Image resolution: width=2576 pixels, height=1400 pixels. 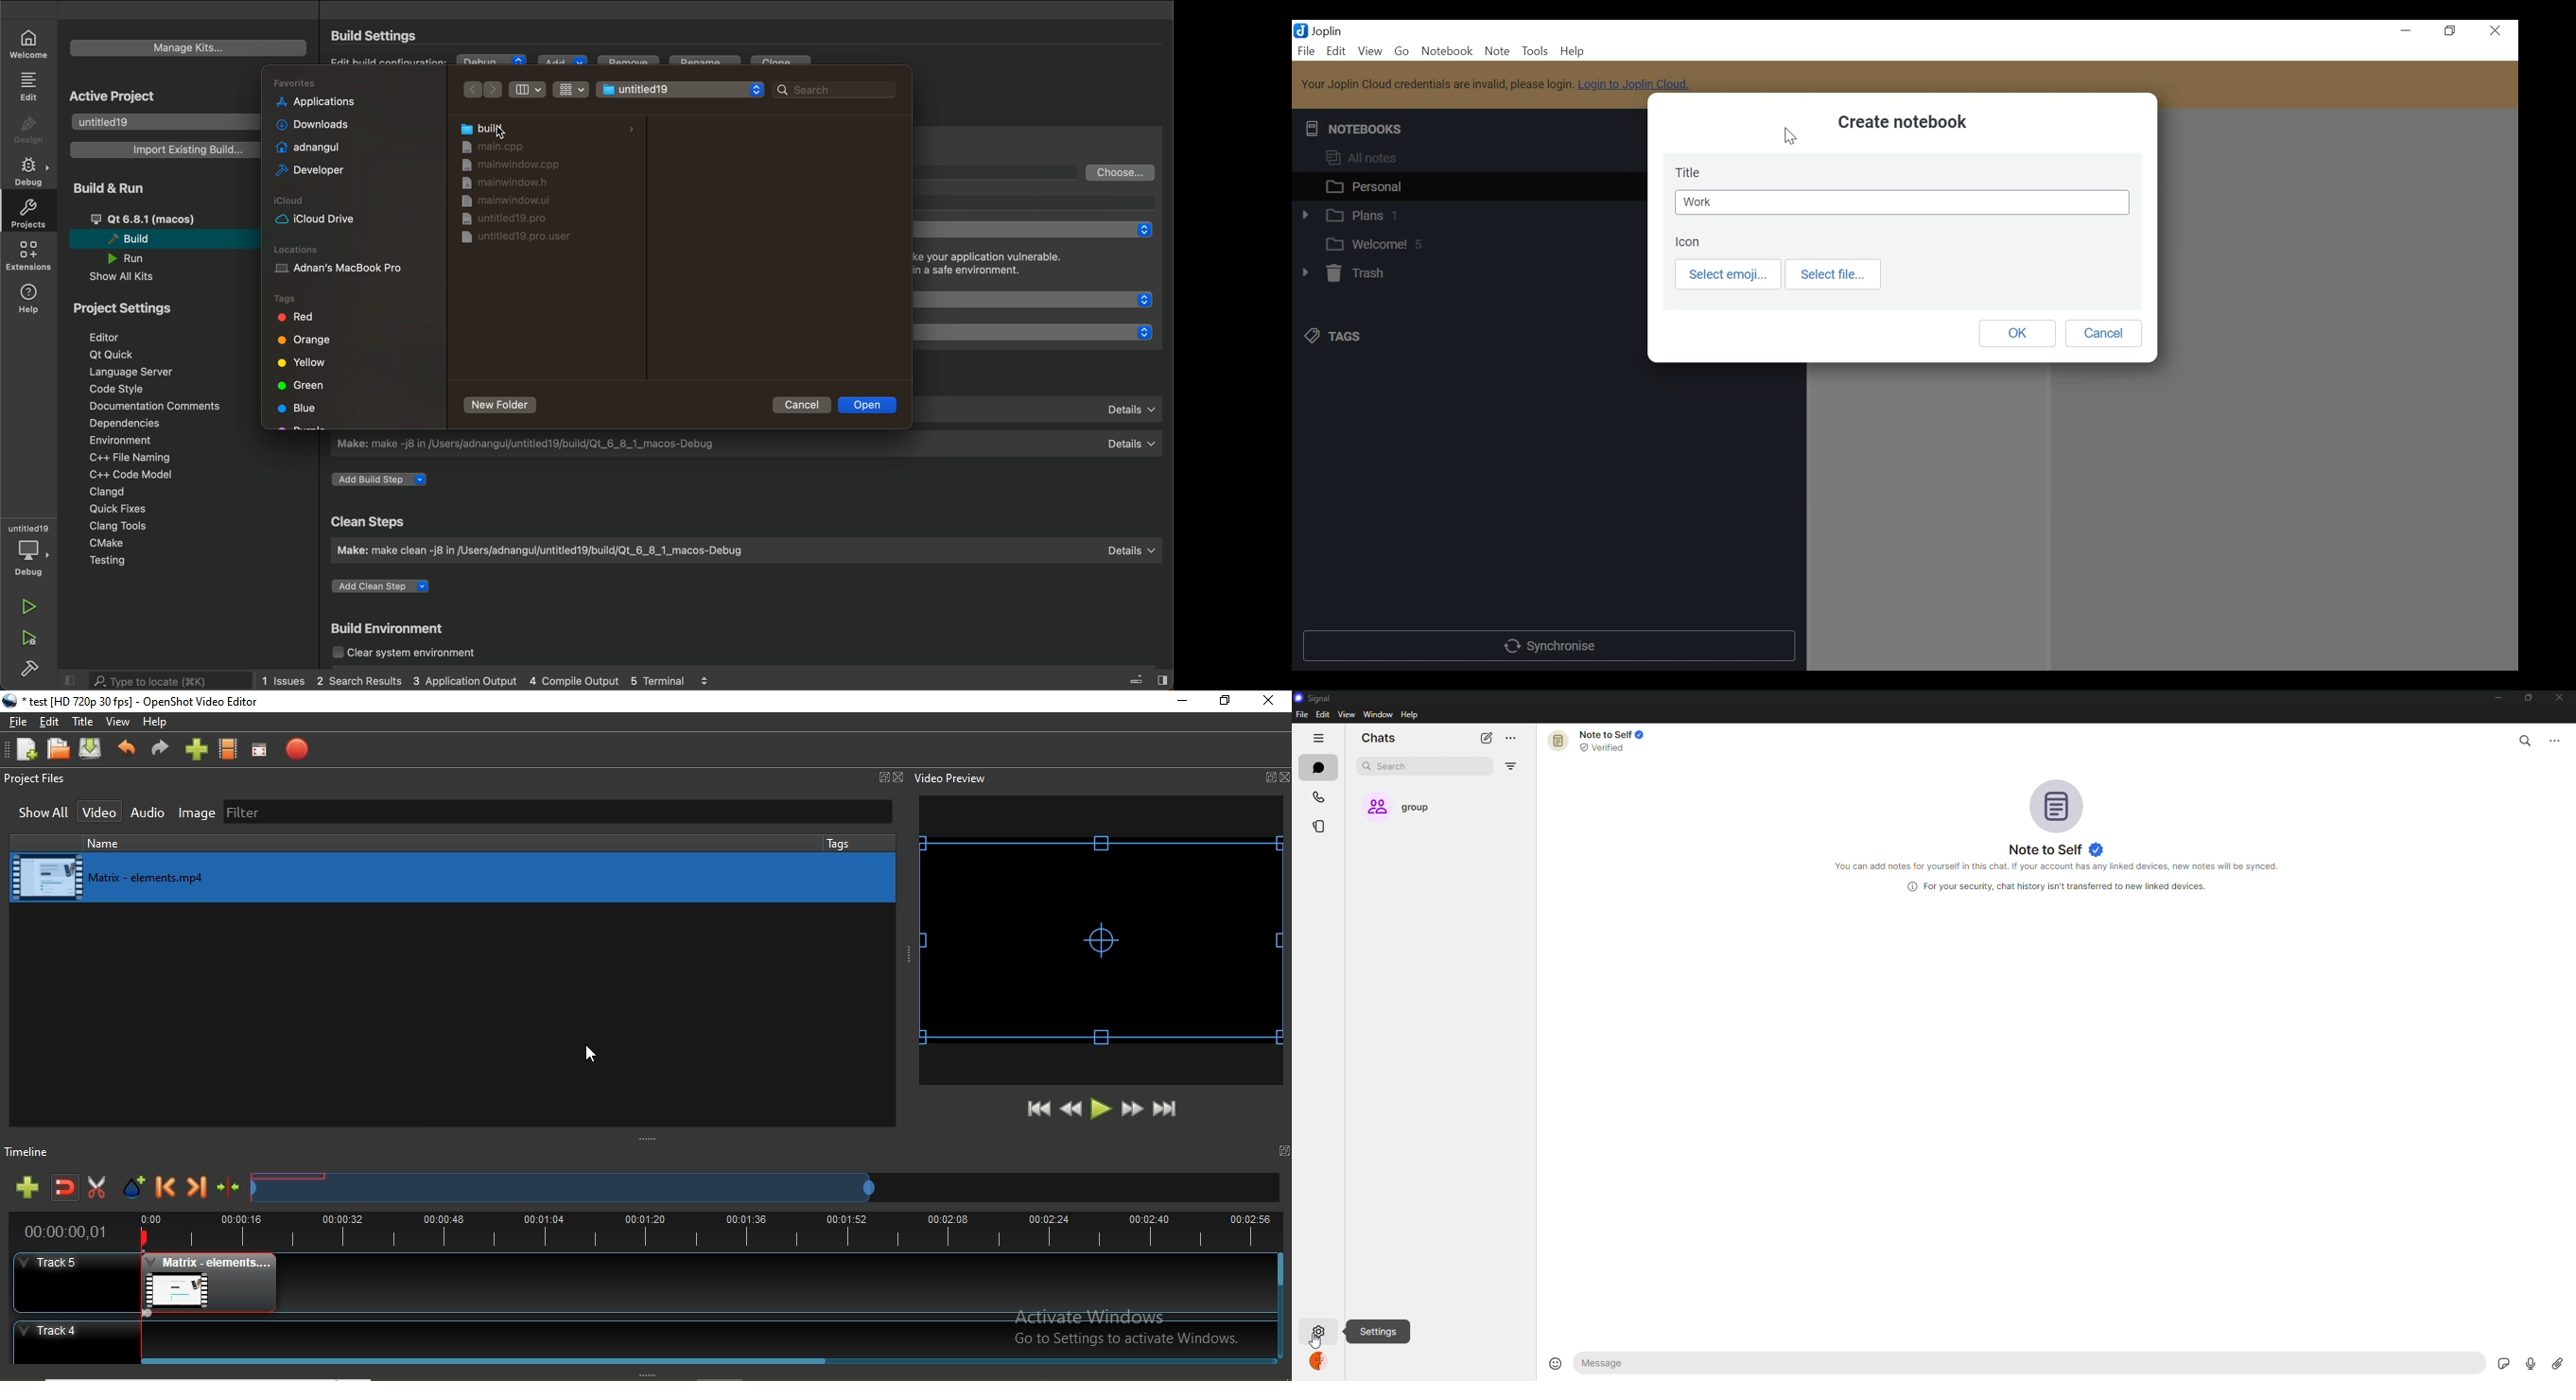 What do you see at coordinates (453, 876) in the screenshot?
I see `media library` at bounding box center [453, 876].